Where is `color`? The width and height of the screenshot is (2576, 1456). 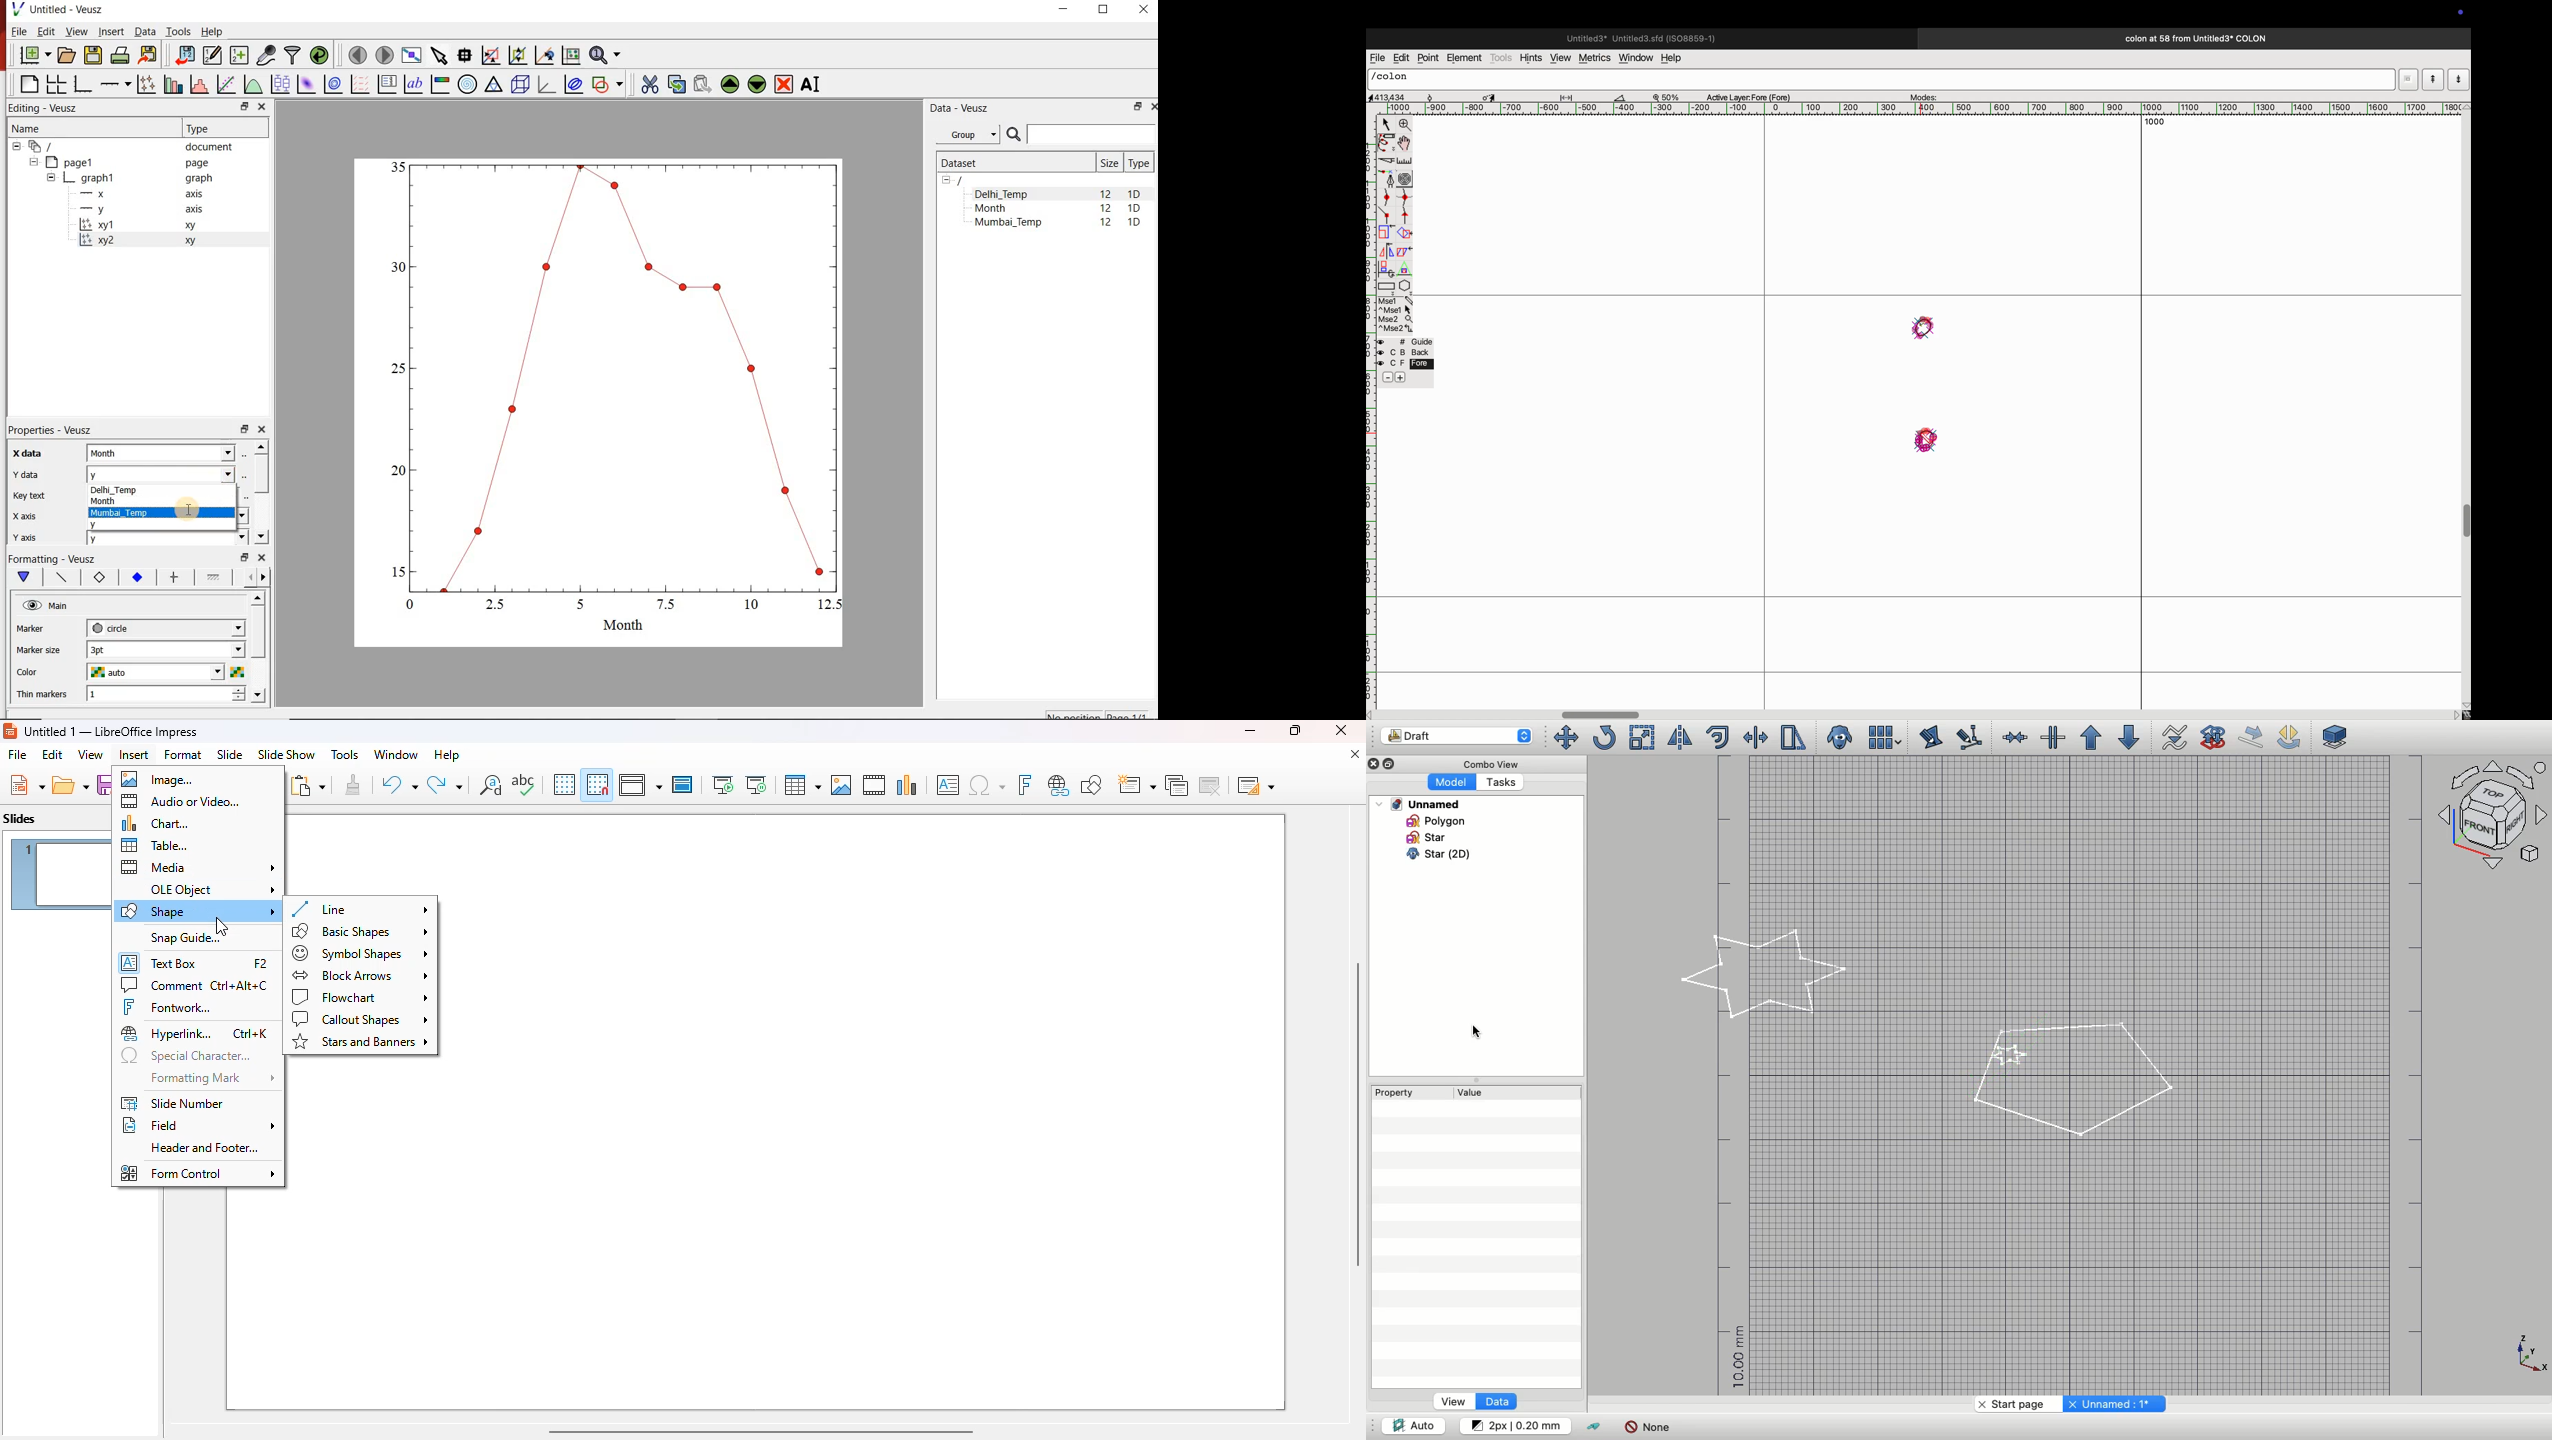
color is located at coordinates (39, 672).